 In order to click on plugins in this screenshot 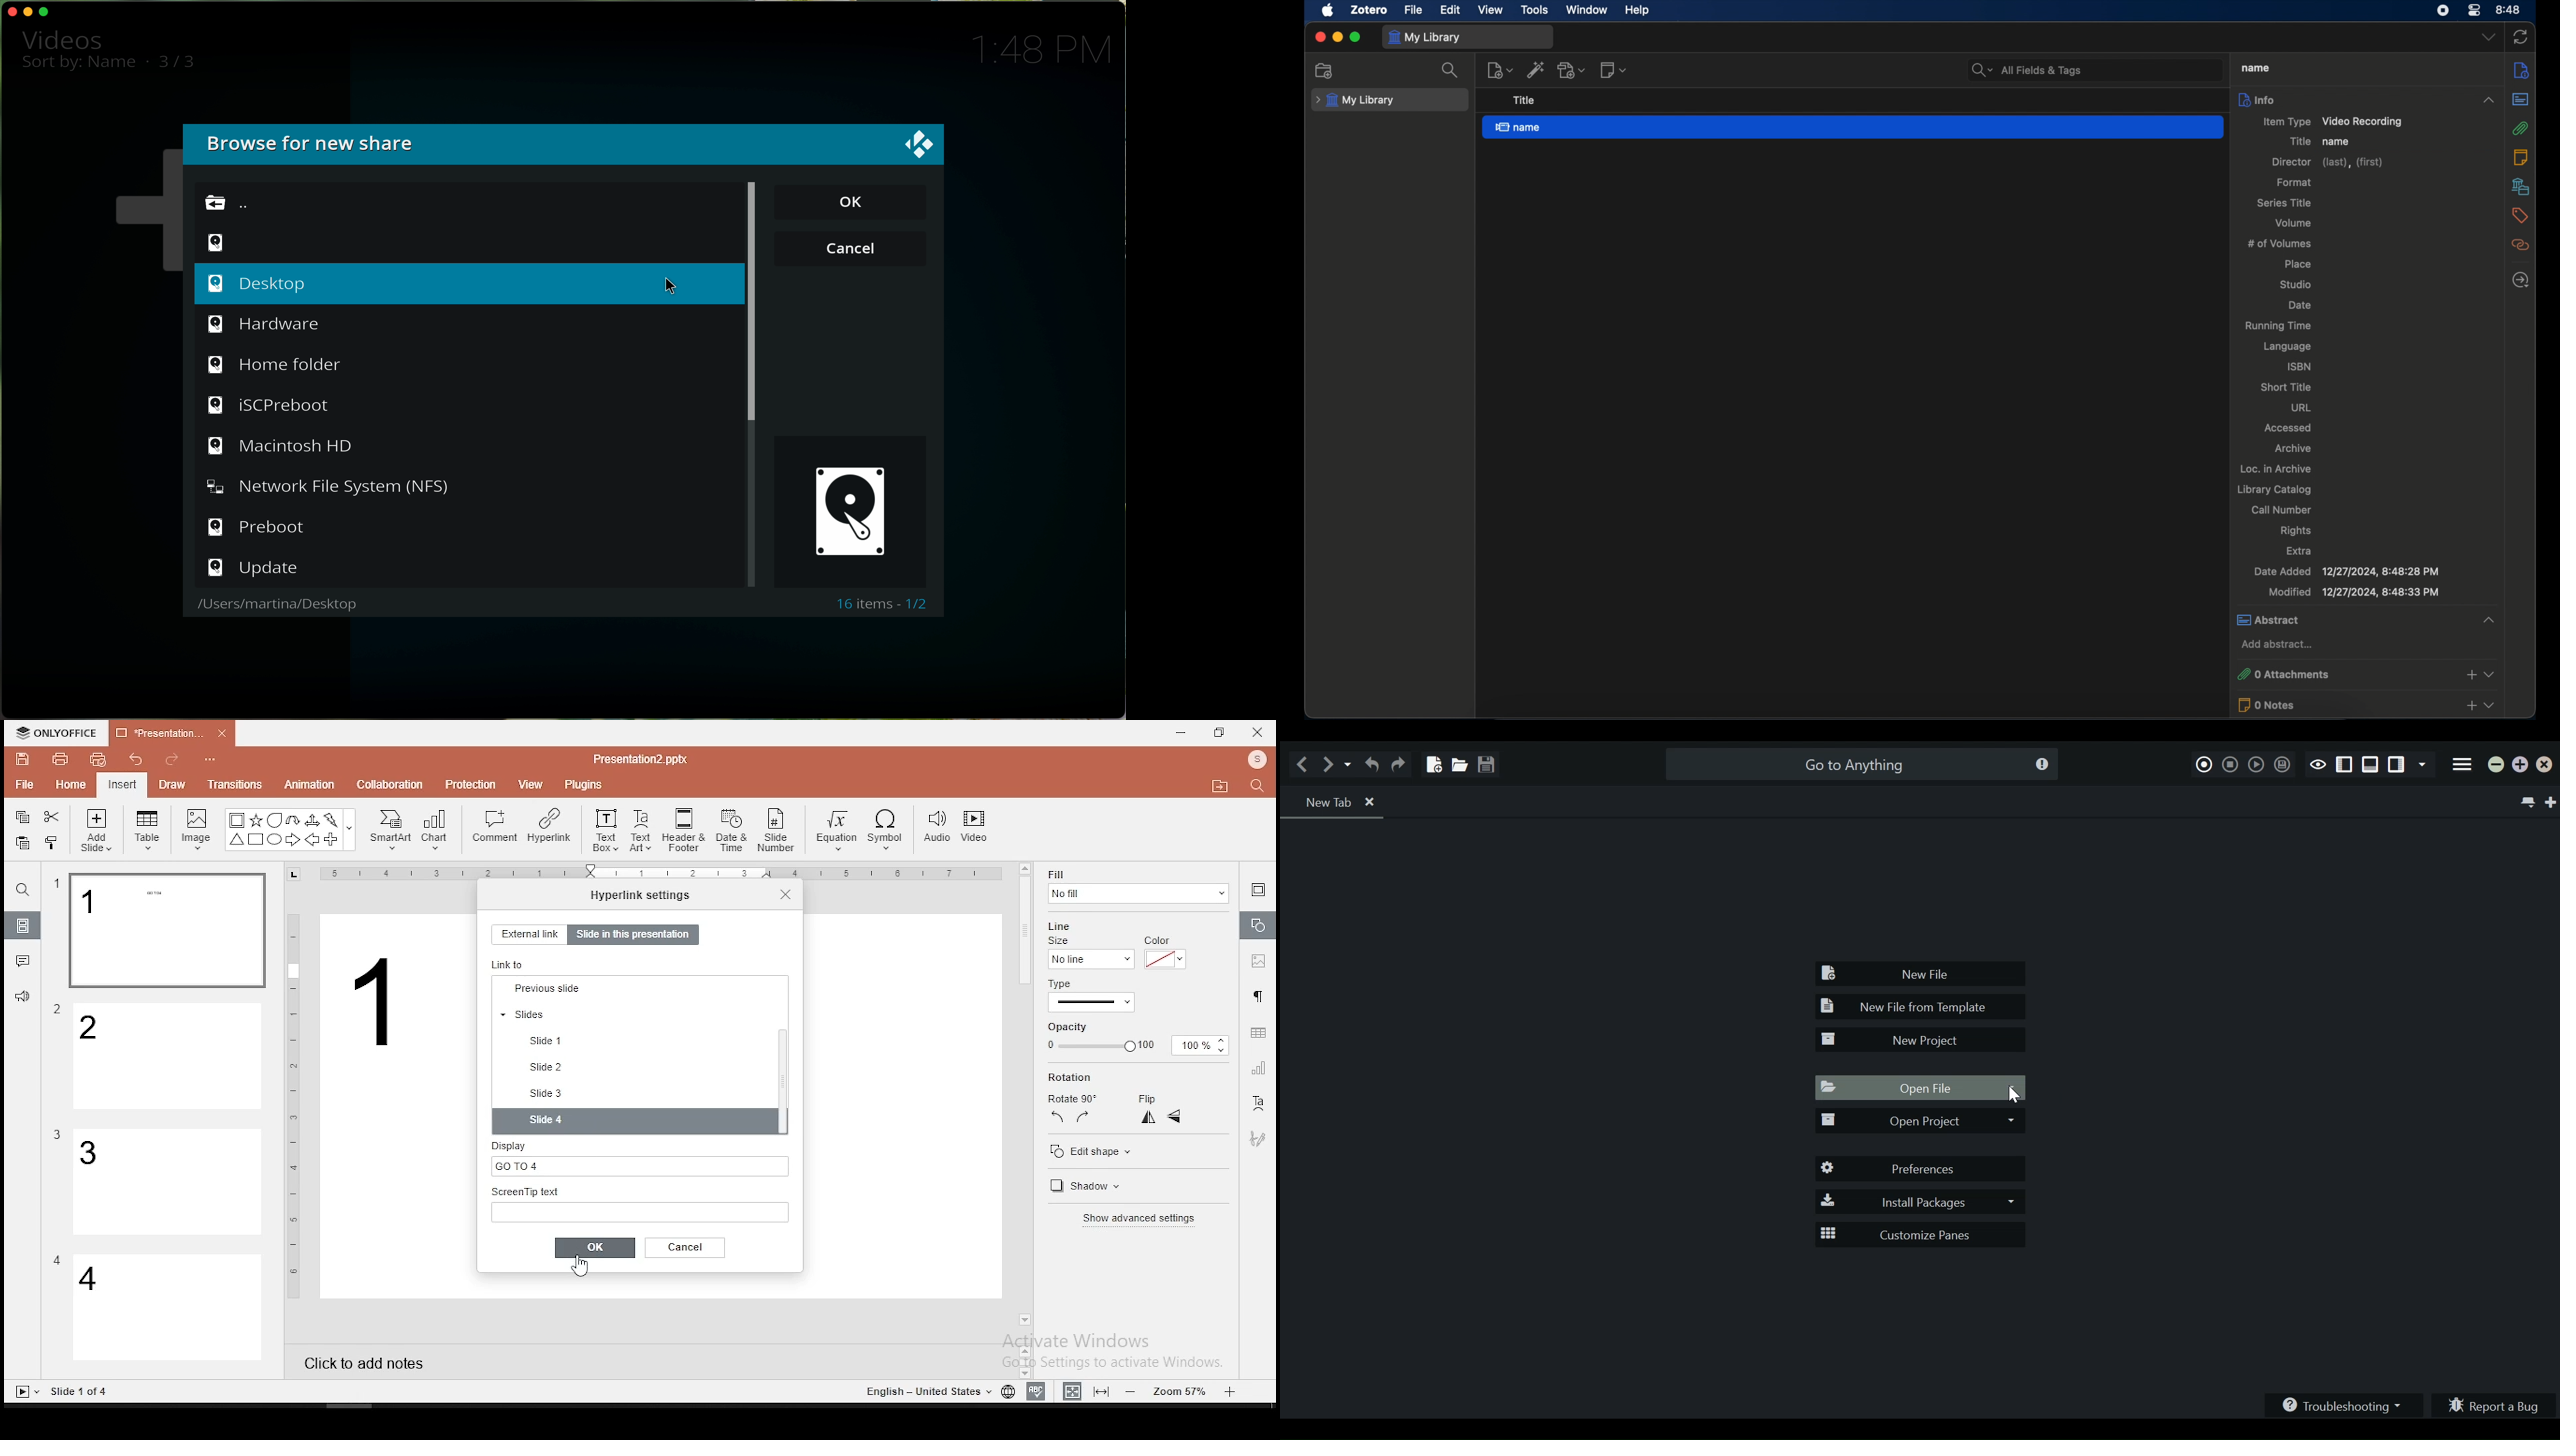, I will do `click(585, 781)`.